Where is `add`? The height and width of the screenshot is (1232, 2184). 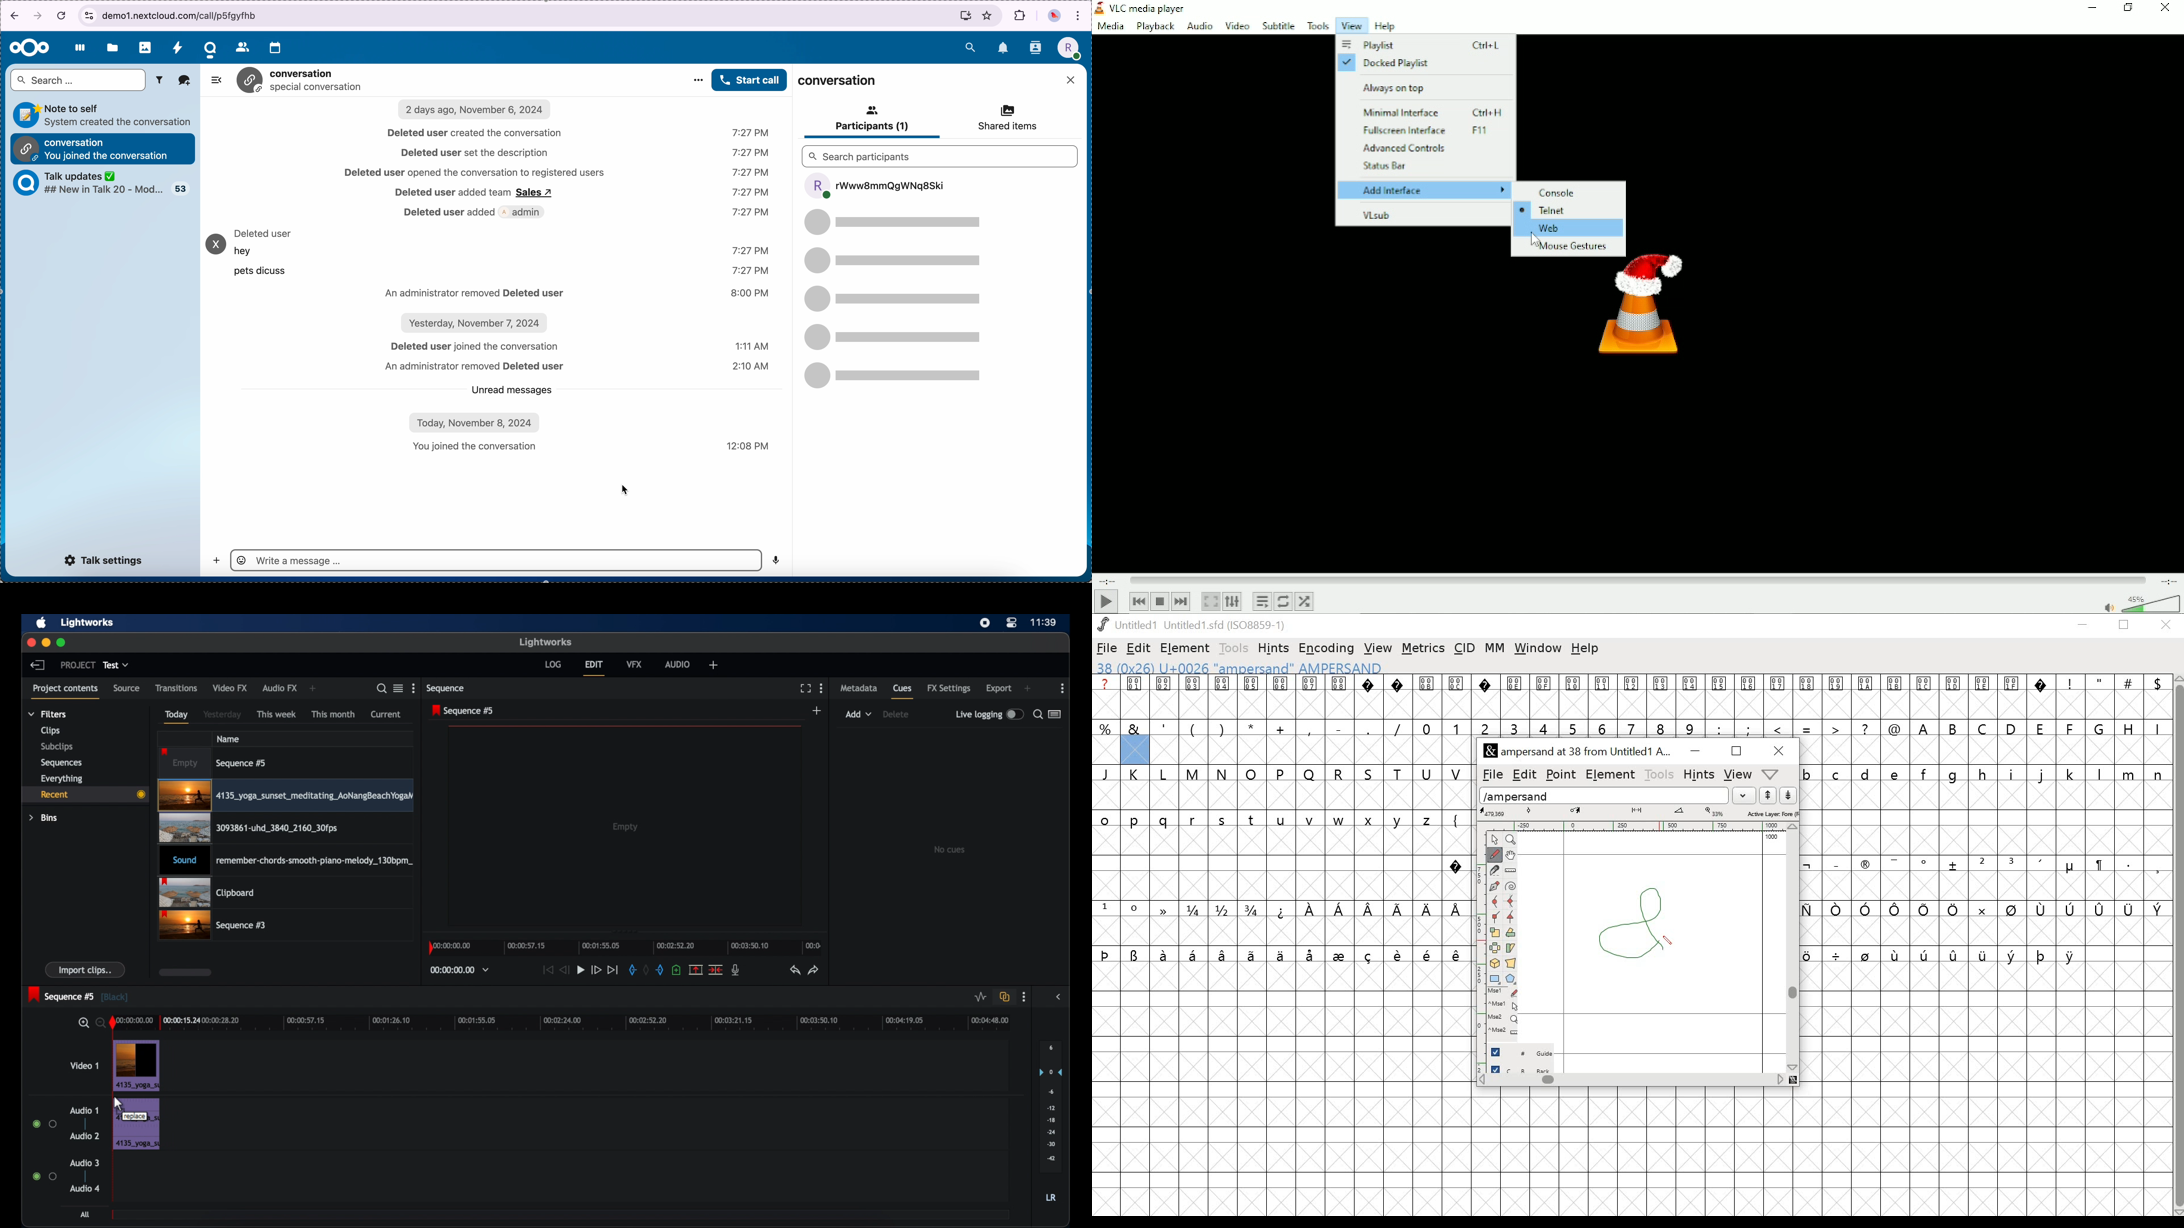
add is located at coordinates (215, 561).